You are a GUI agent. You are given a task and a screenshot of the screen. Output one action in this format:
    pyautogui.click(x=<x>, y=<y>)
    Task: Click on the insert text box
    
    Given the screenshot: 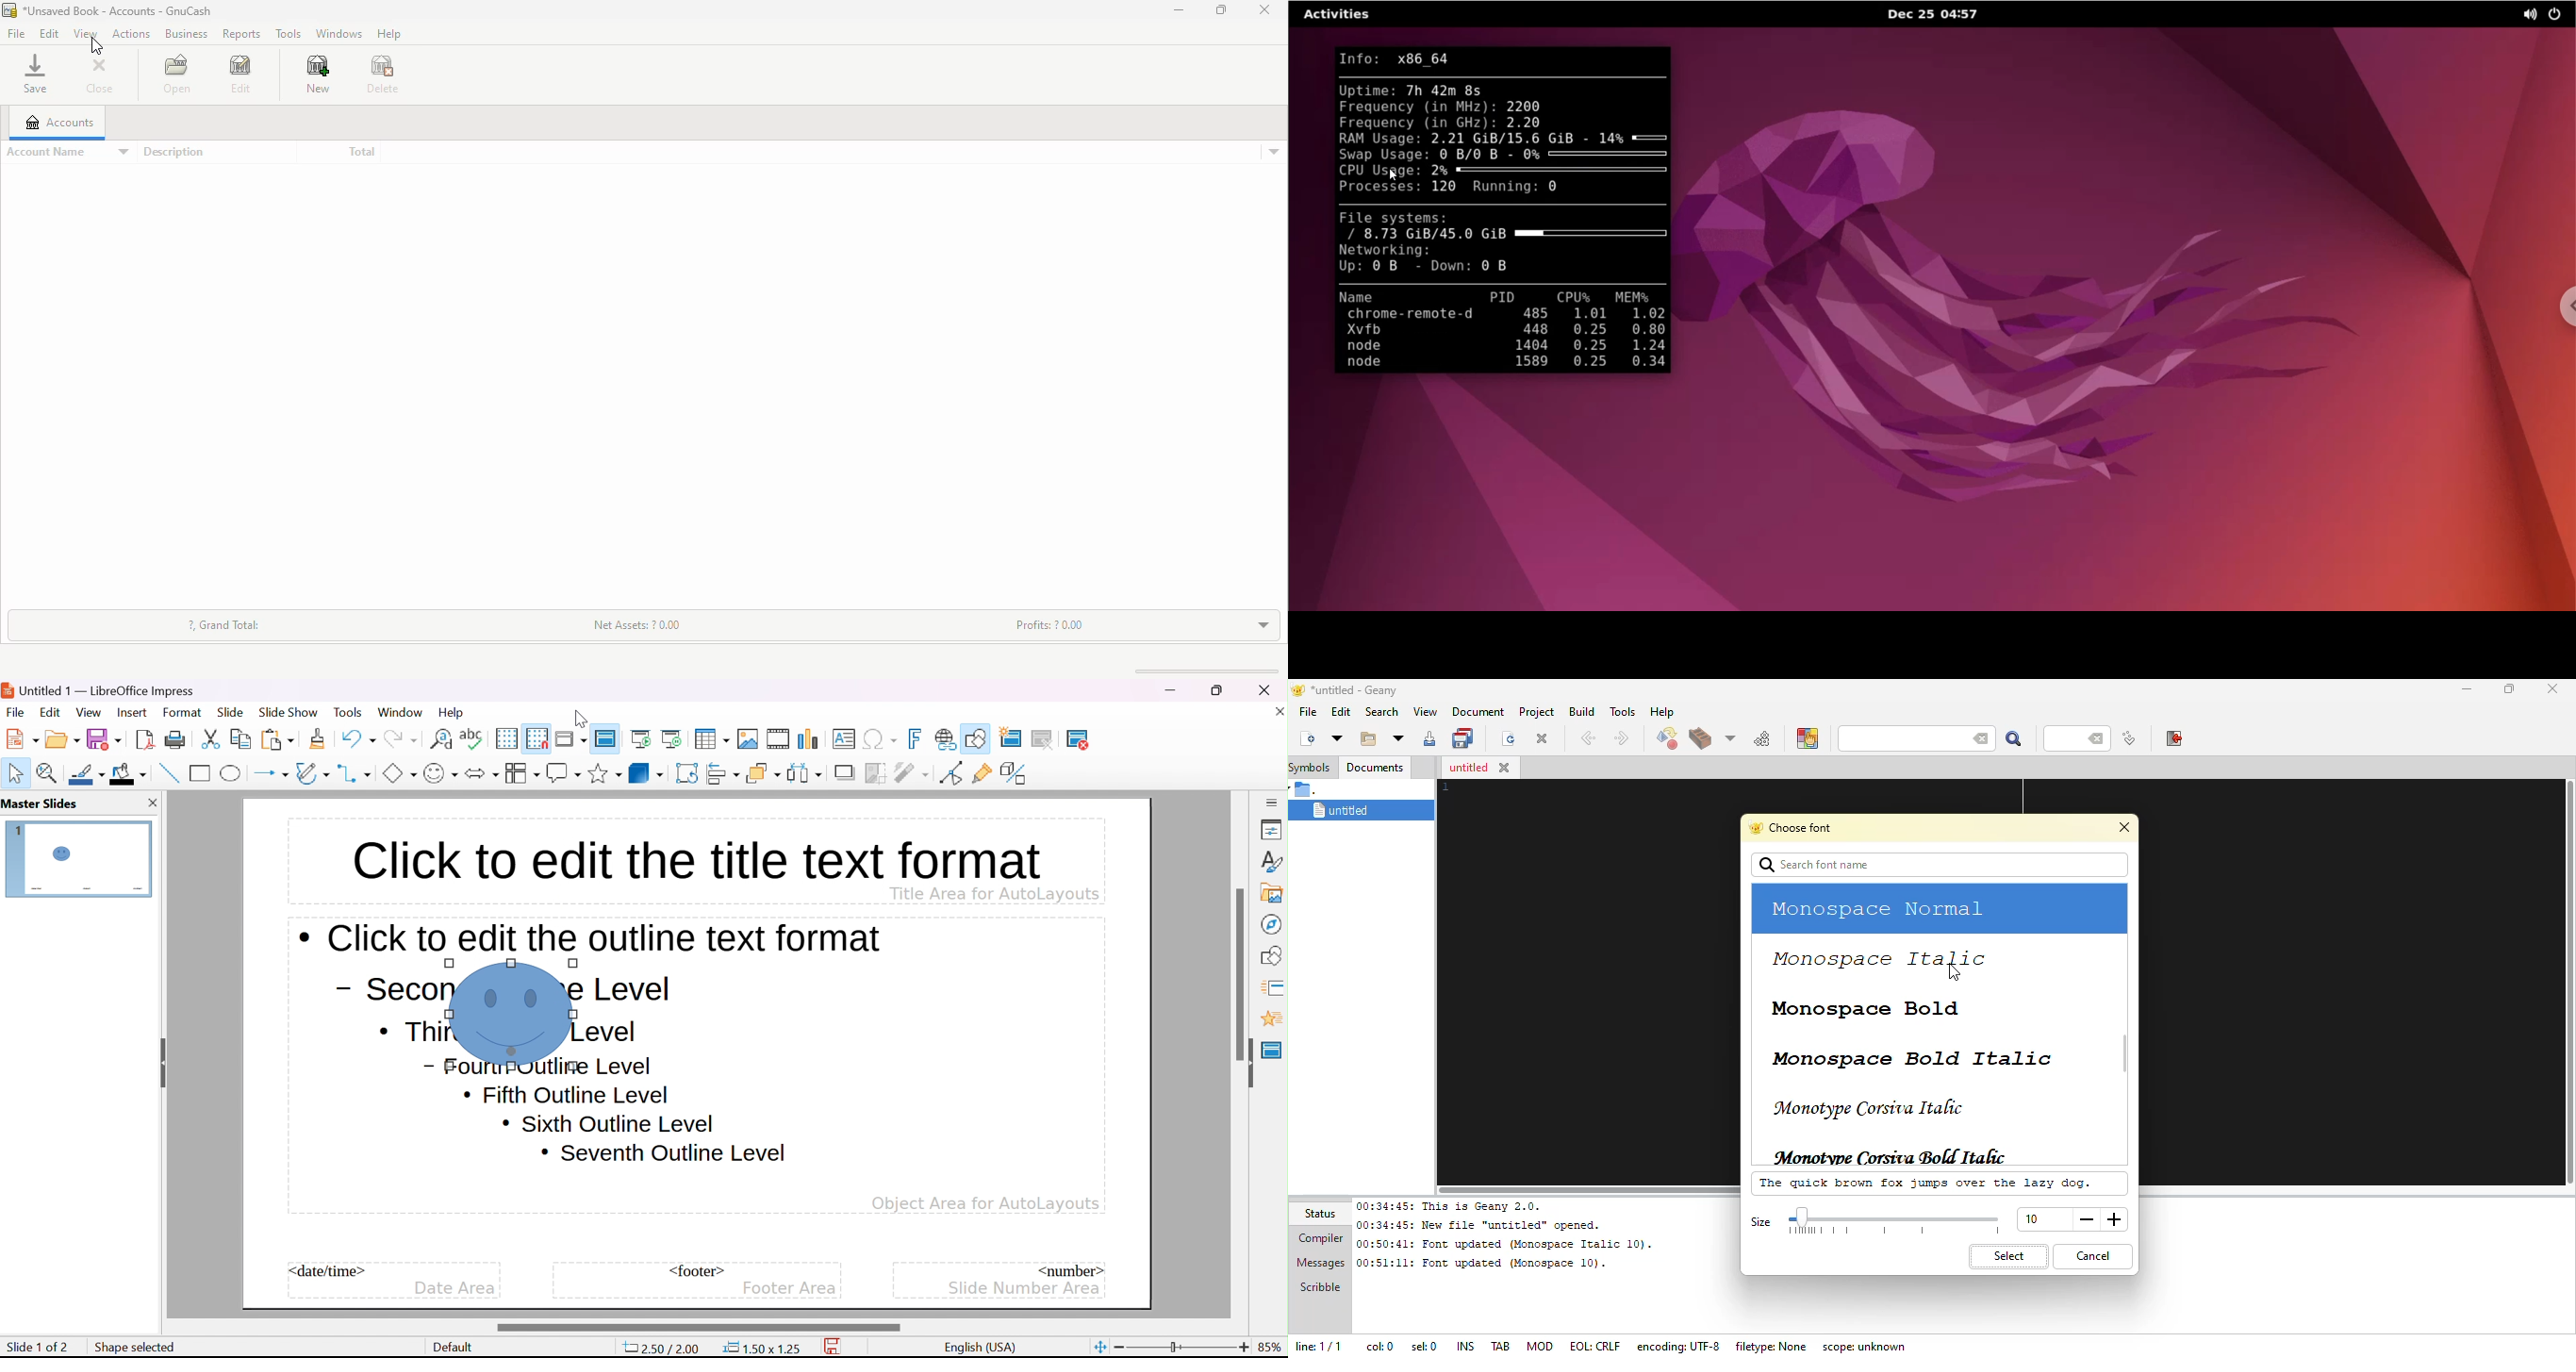 What is the action you would take?
    pyautogui.click(x=843, y=738)
    